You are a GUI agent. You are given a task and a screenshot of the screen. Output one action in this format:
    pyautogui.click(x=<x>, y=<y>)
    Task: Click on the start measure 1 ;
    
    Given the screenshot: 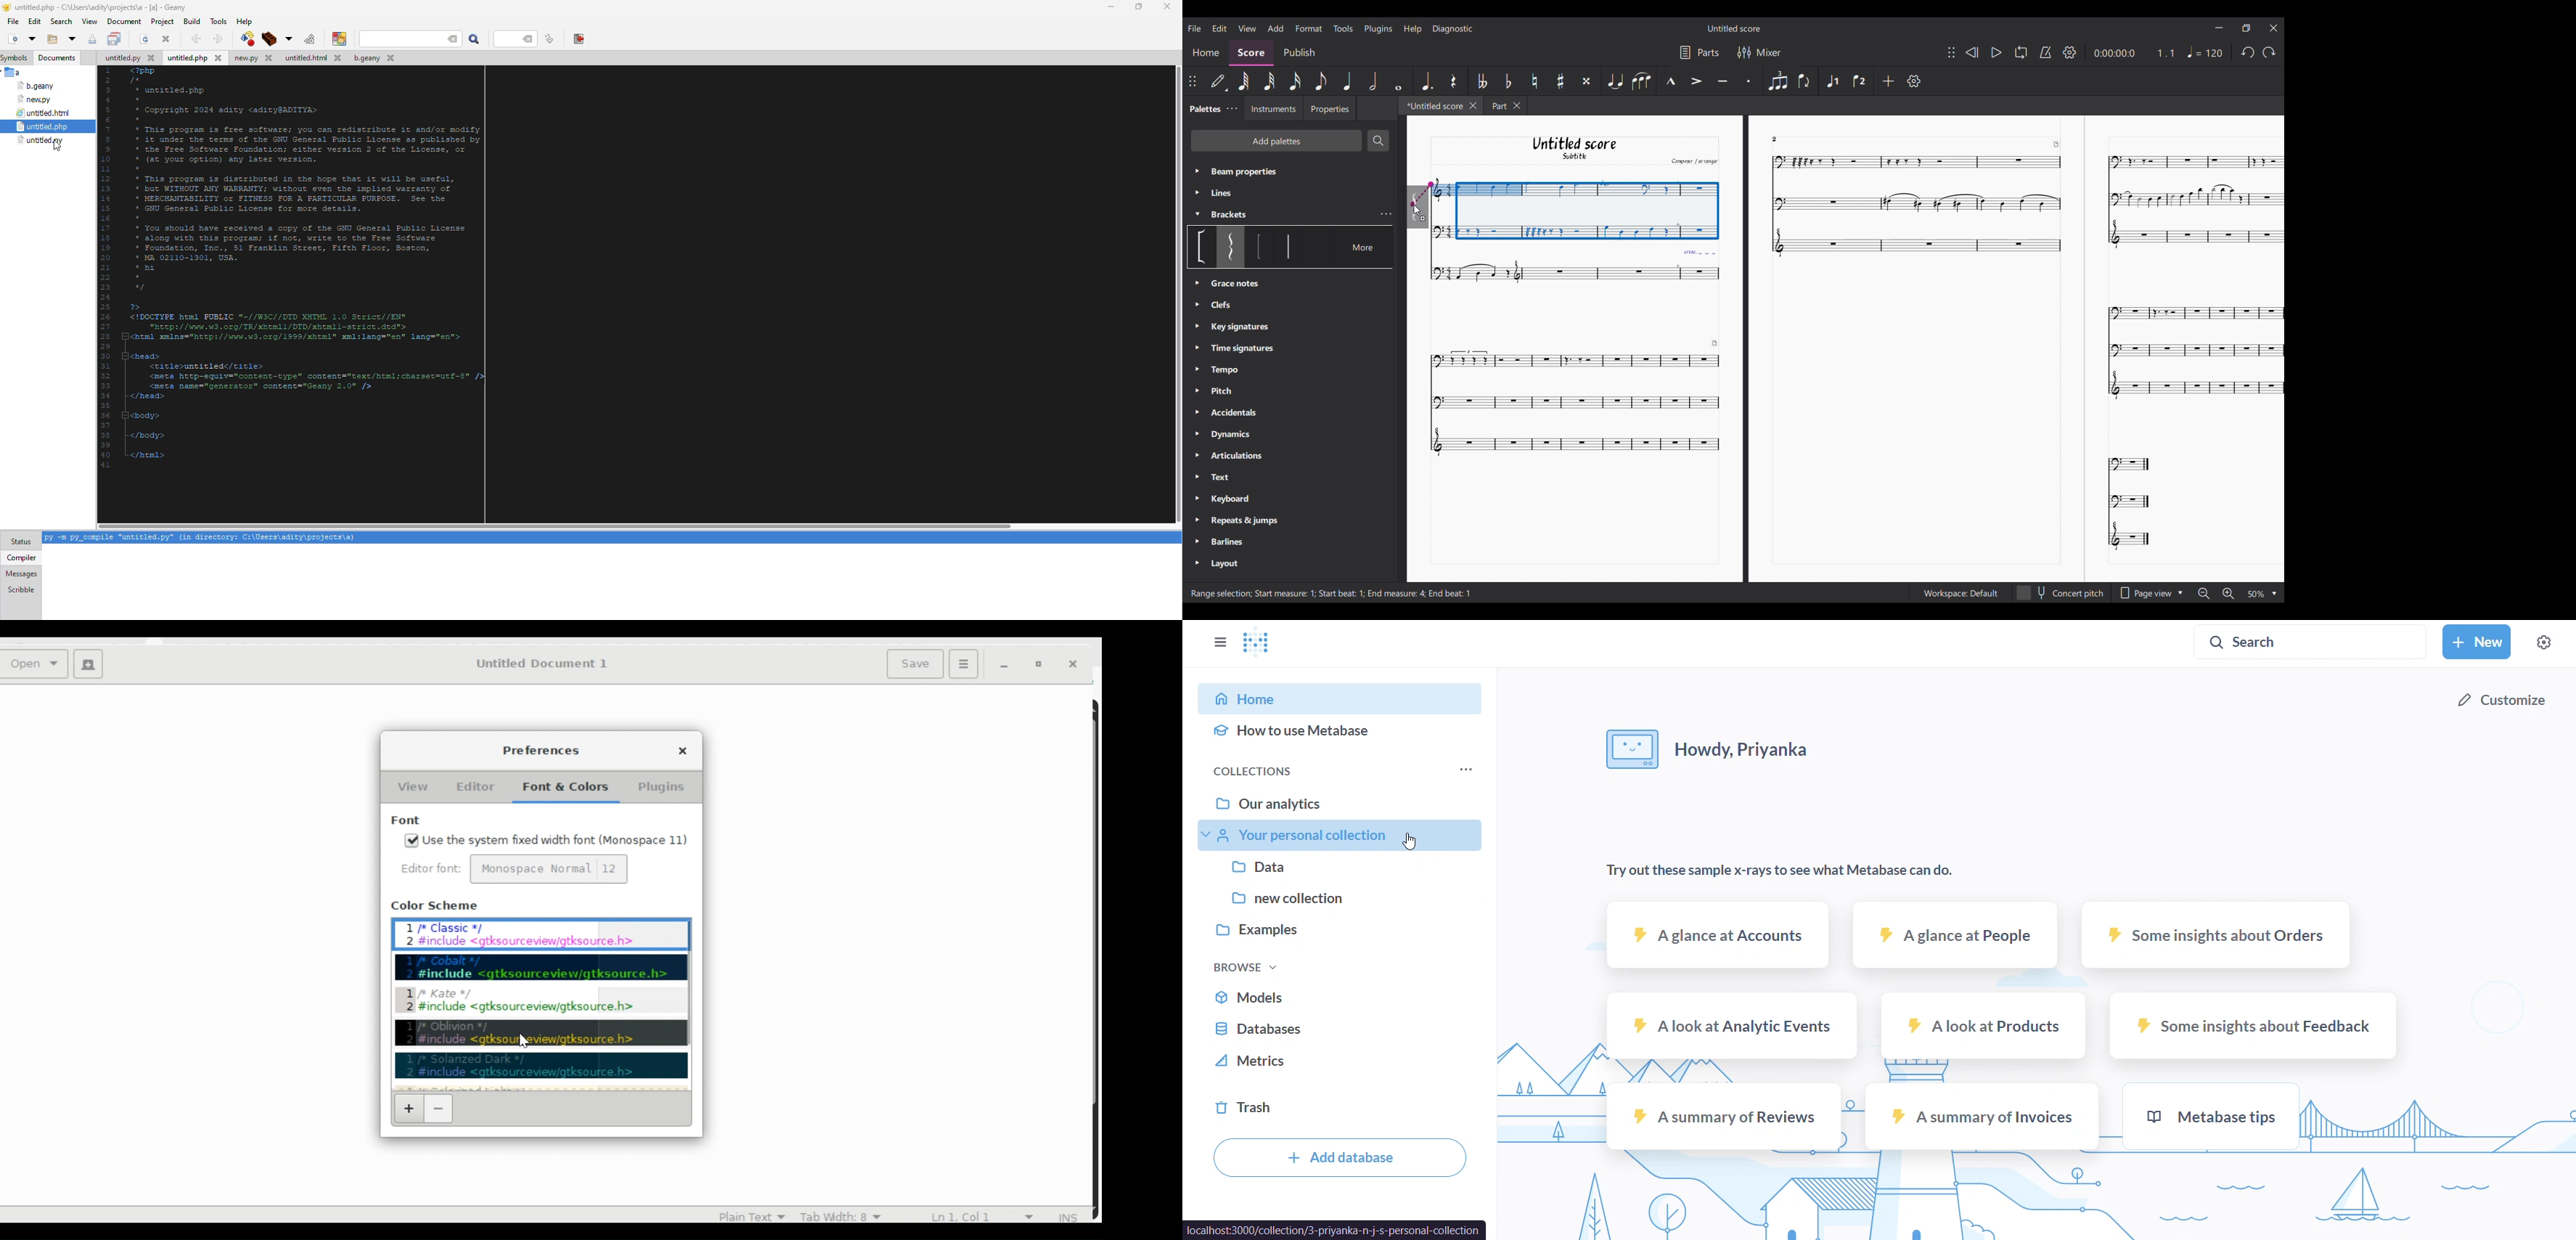 What is the action you would take?
    pyautogui.click(x=1285, y=593)
    